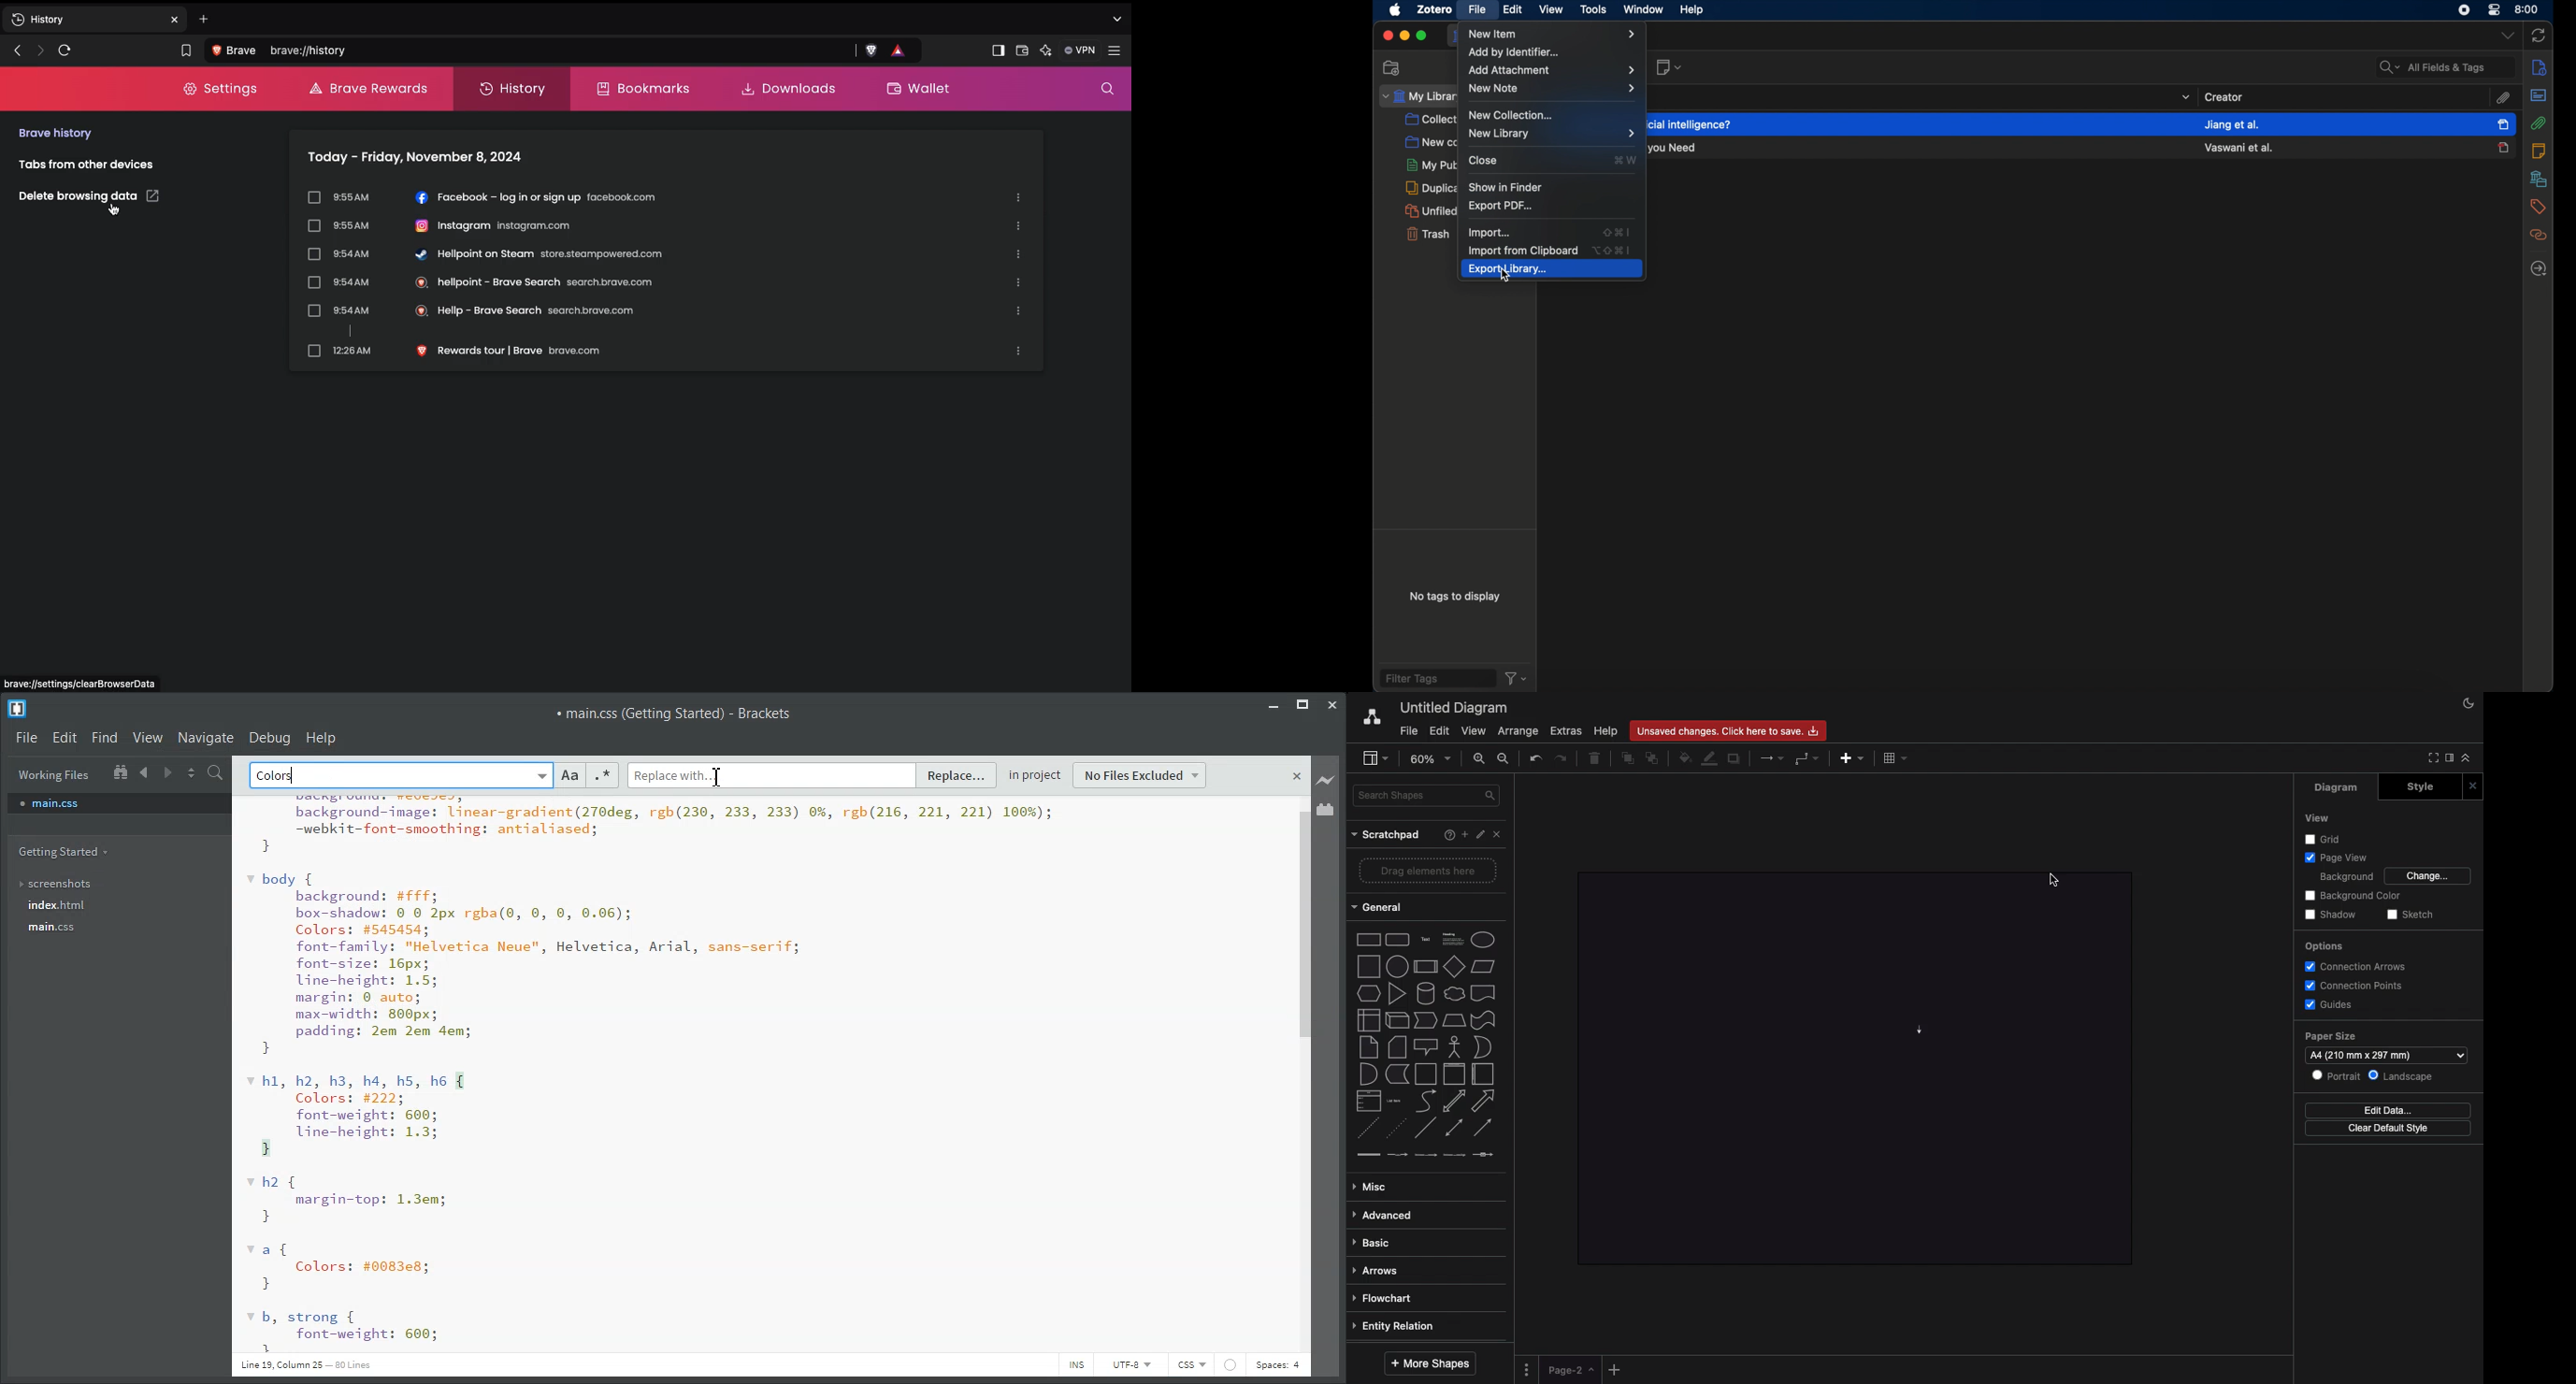  I want to click on rewards, so click(900, 50).